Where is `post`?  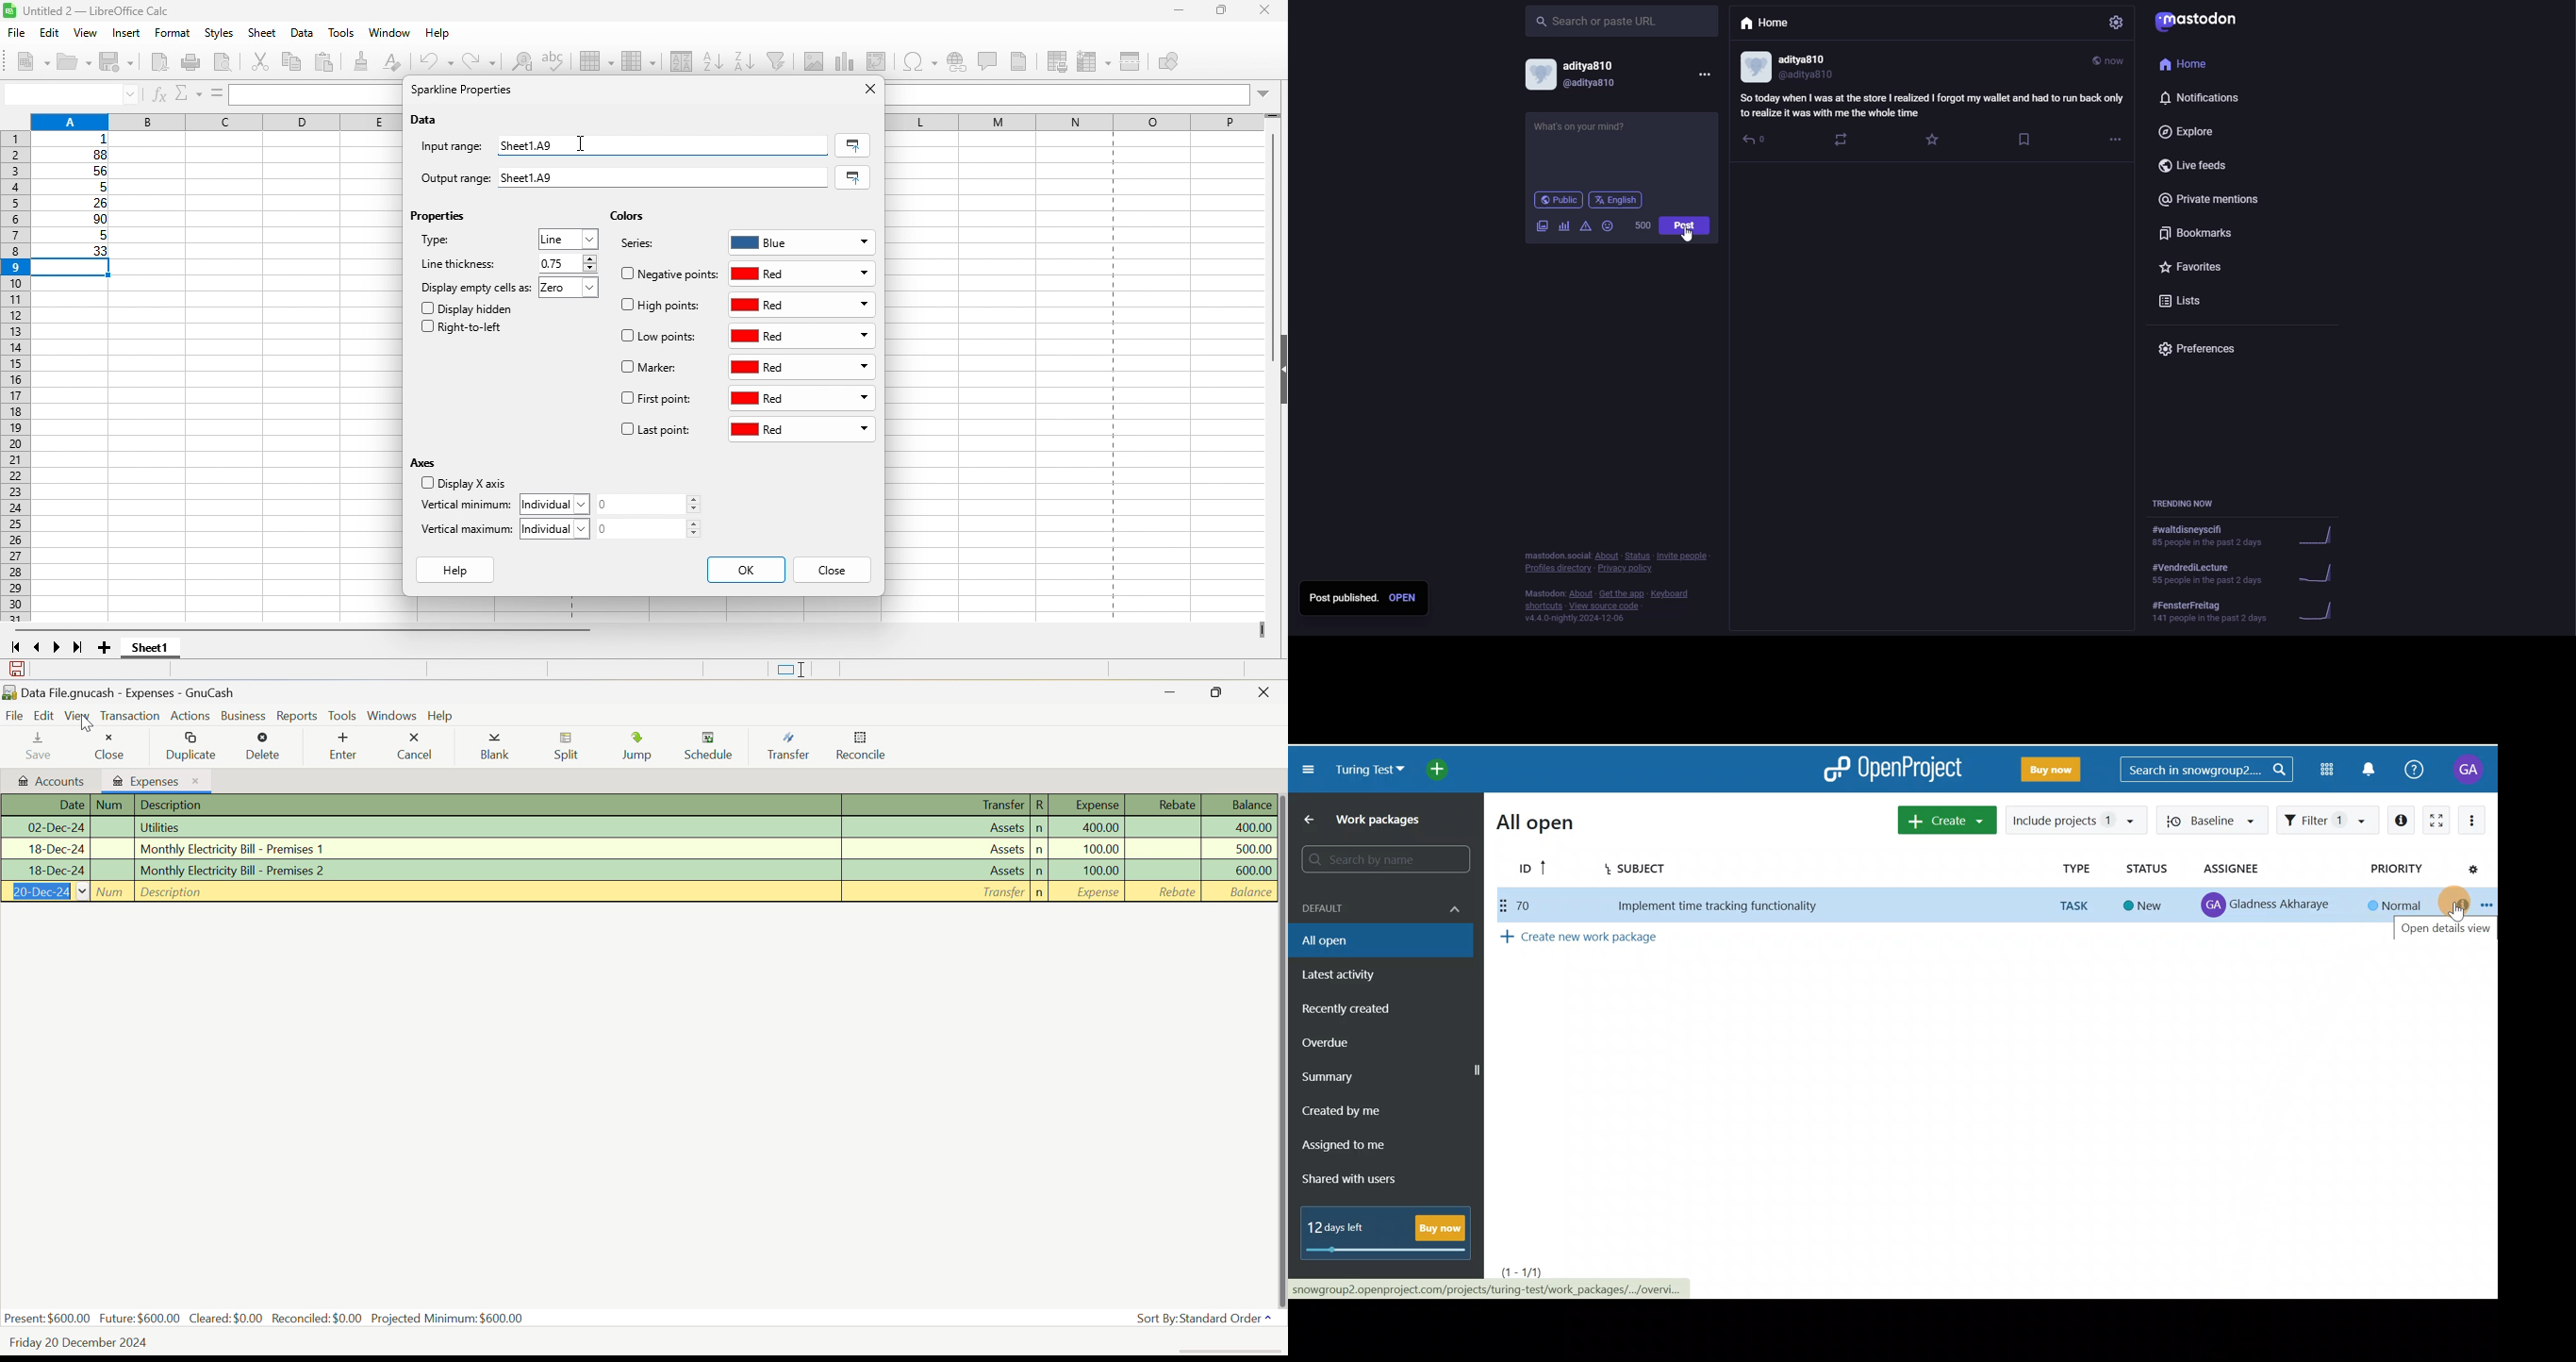 post is located at coordinates (1684, 225).